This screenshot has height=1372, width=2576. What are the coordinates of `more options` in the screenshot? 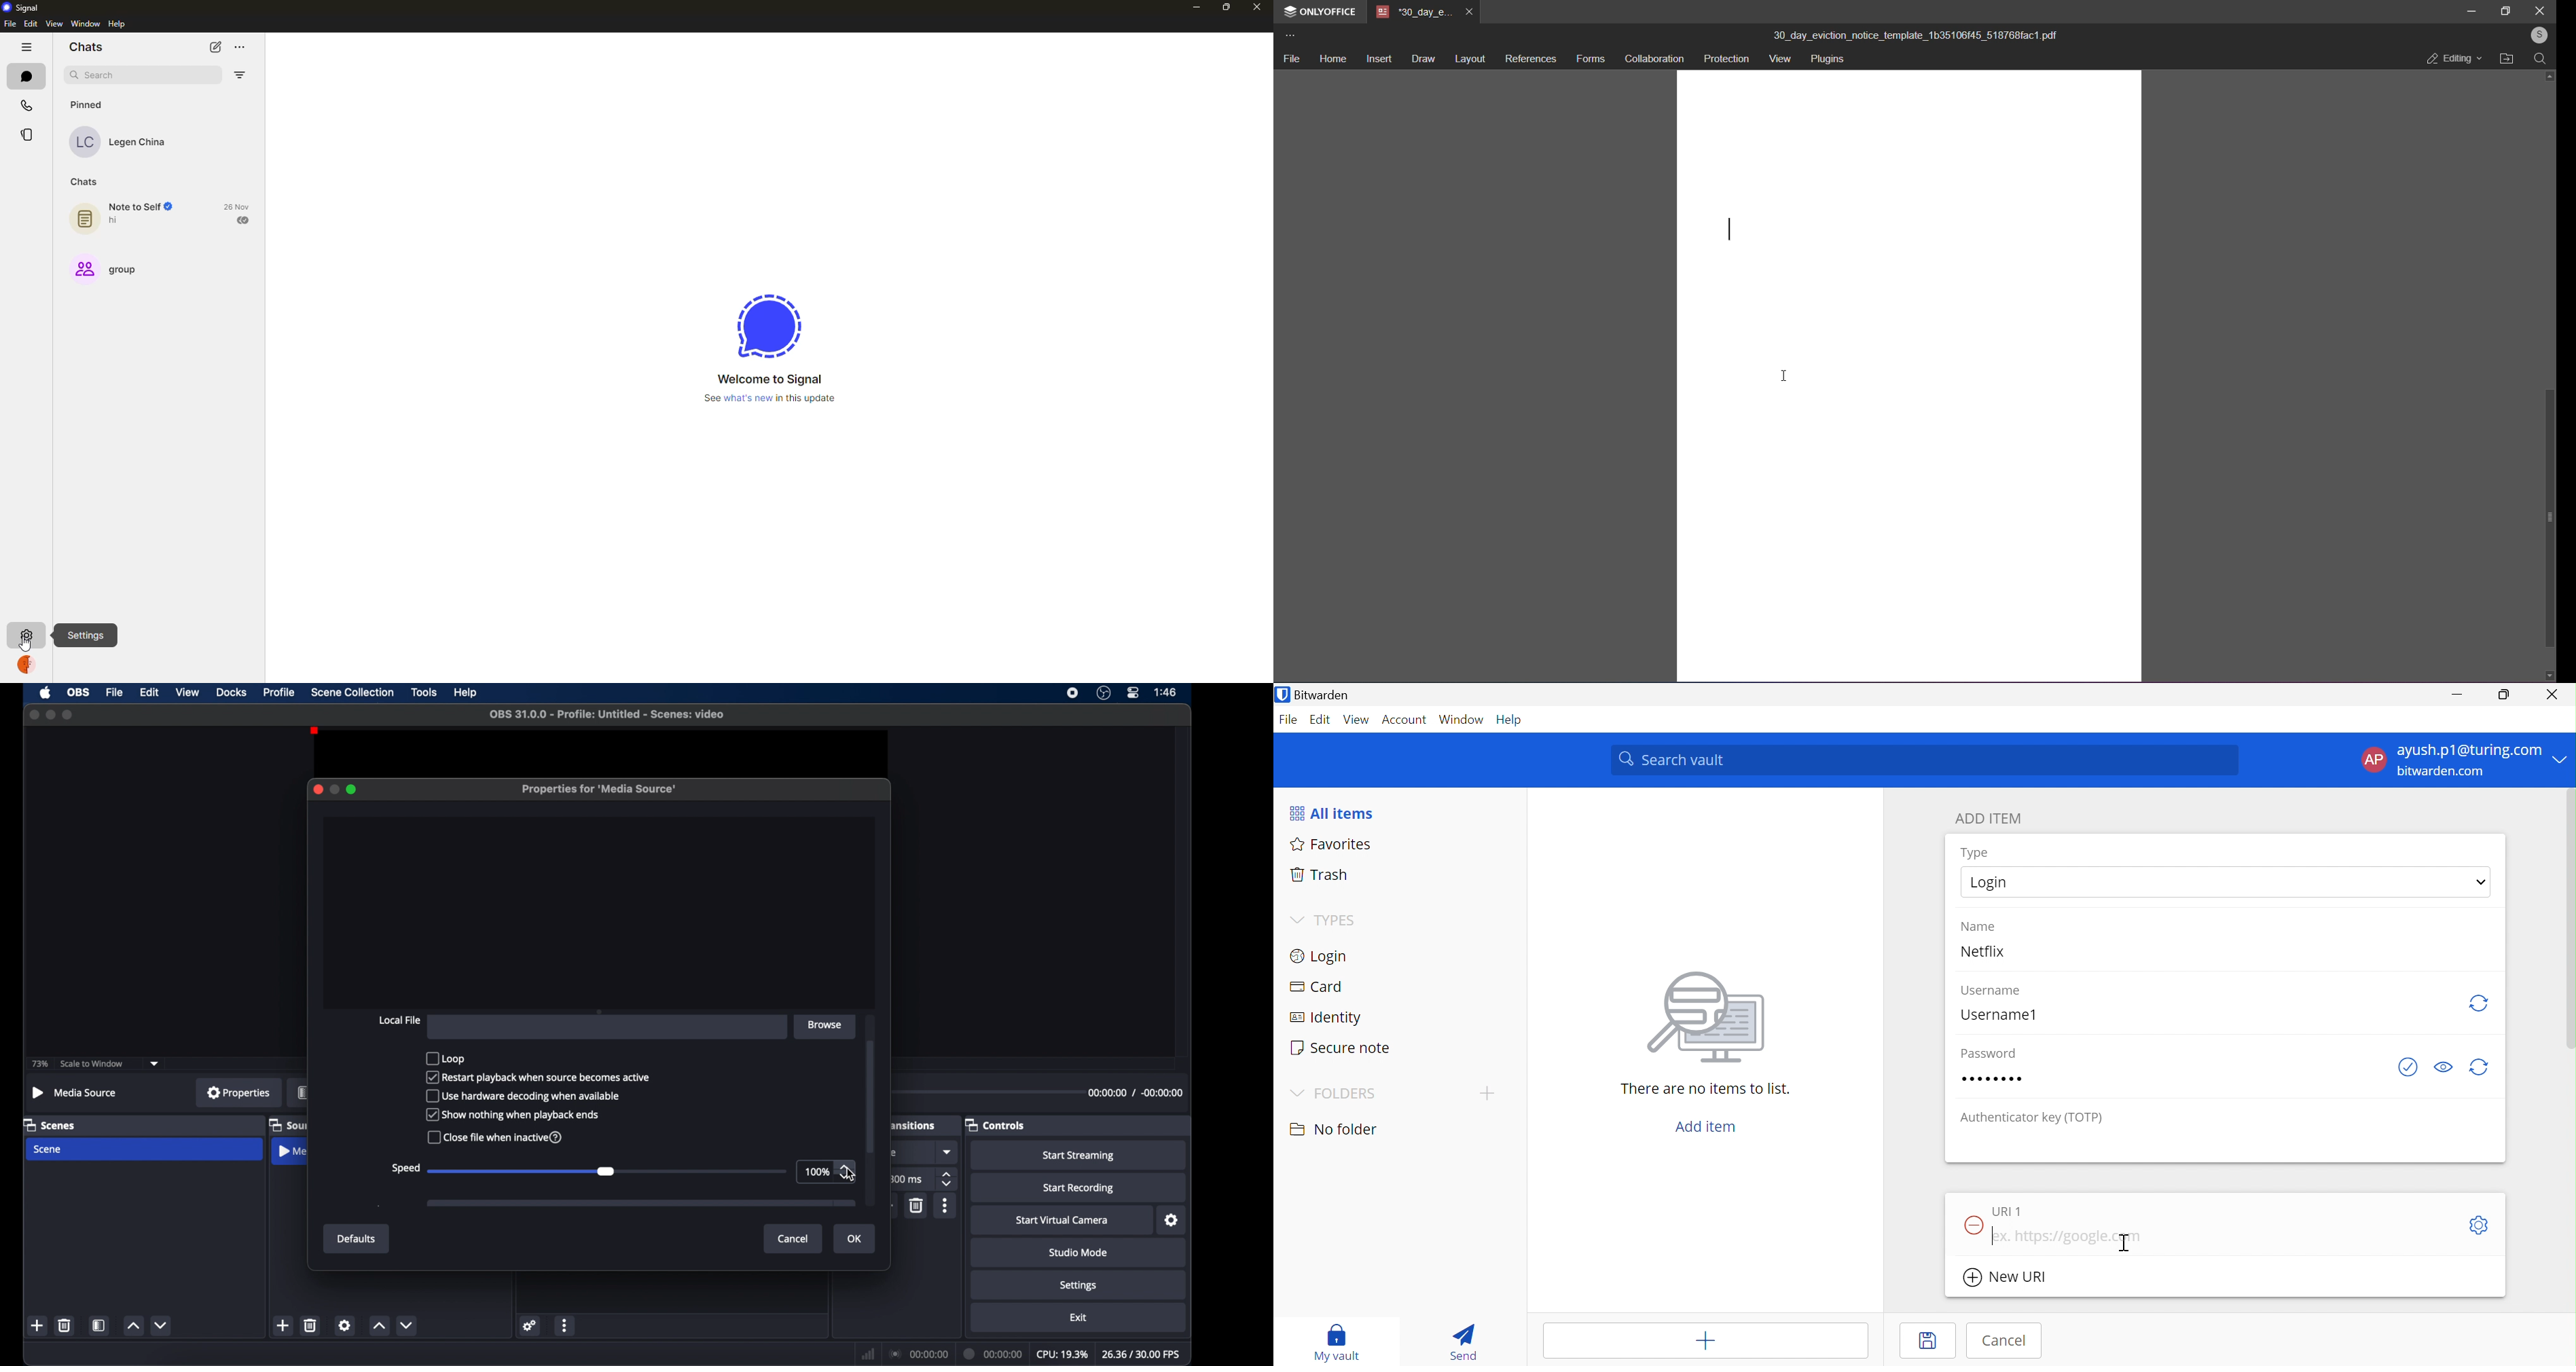 It's located at (946, 1205).